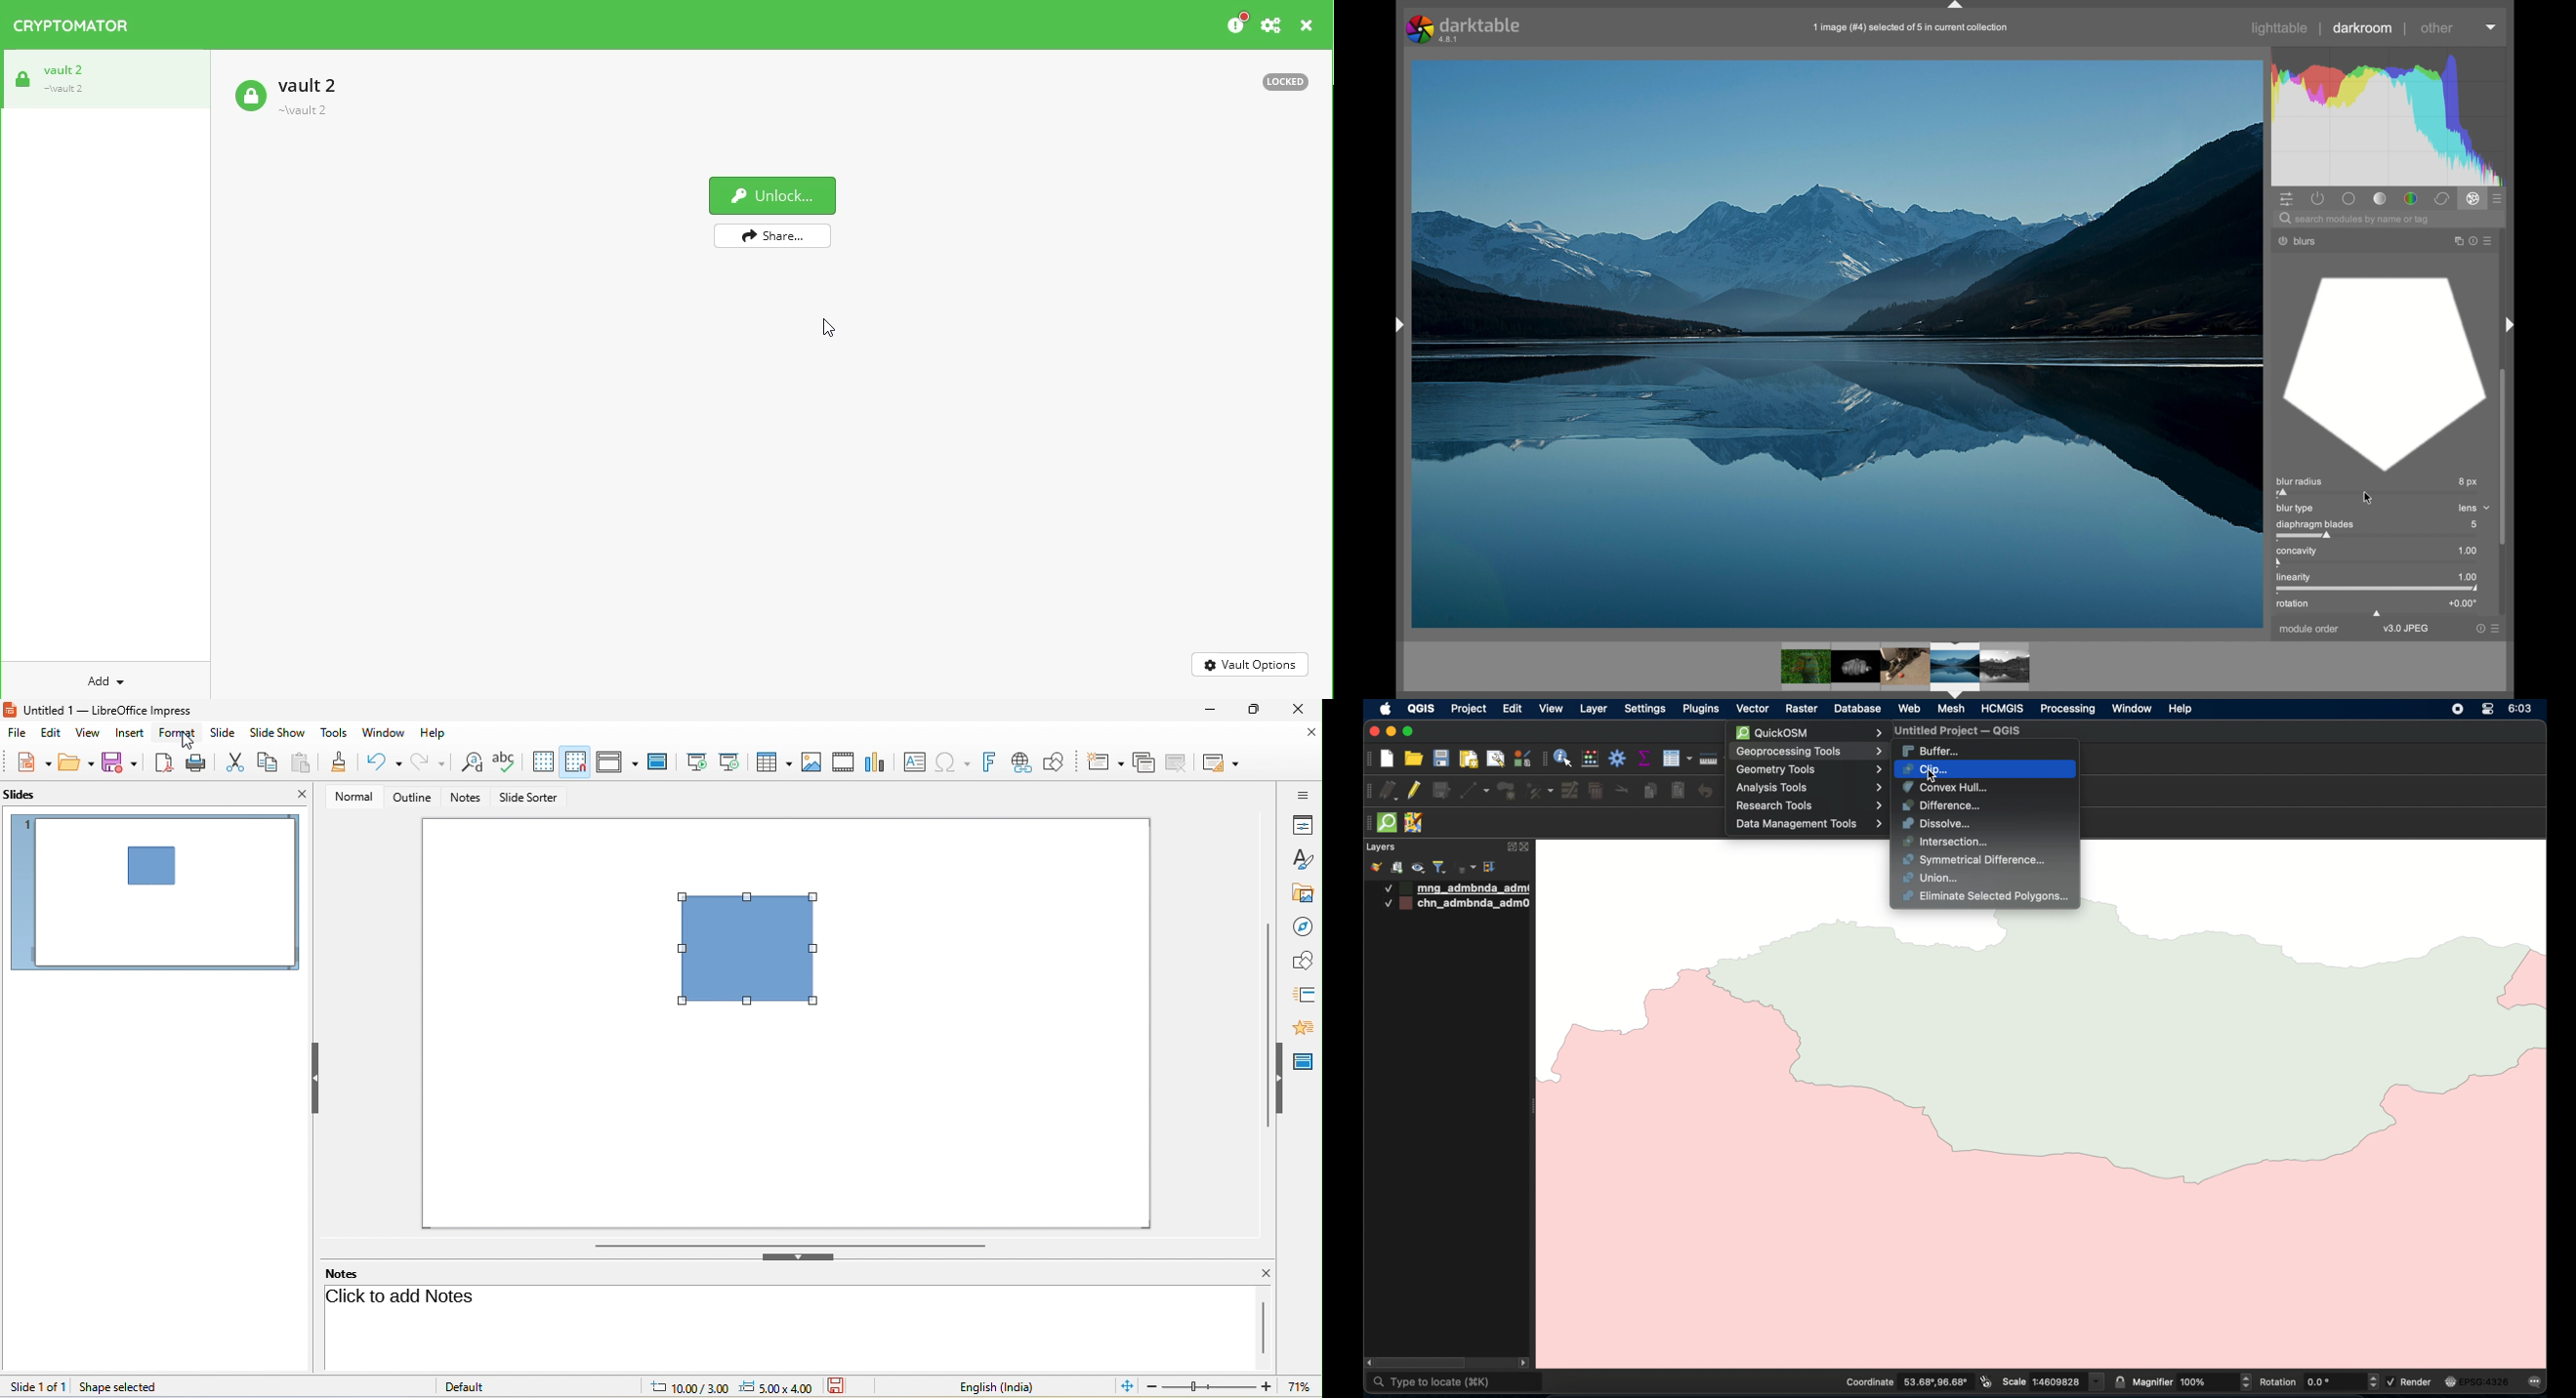 This screenshot has height=1400, width=2576. I want to click on paste features, so click(1679, 791).